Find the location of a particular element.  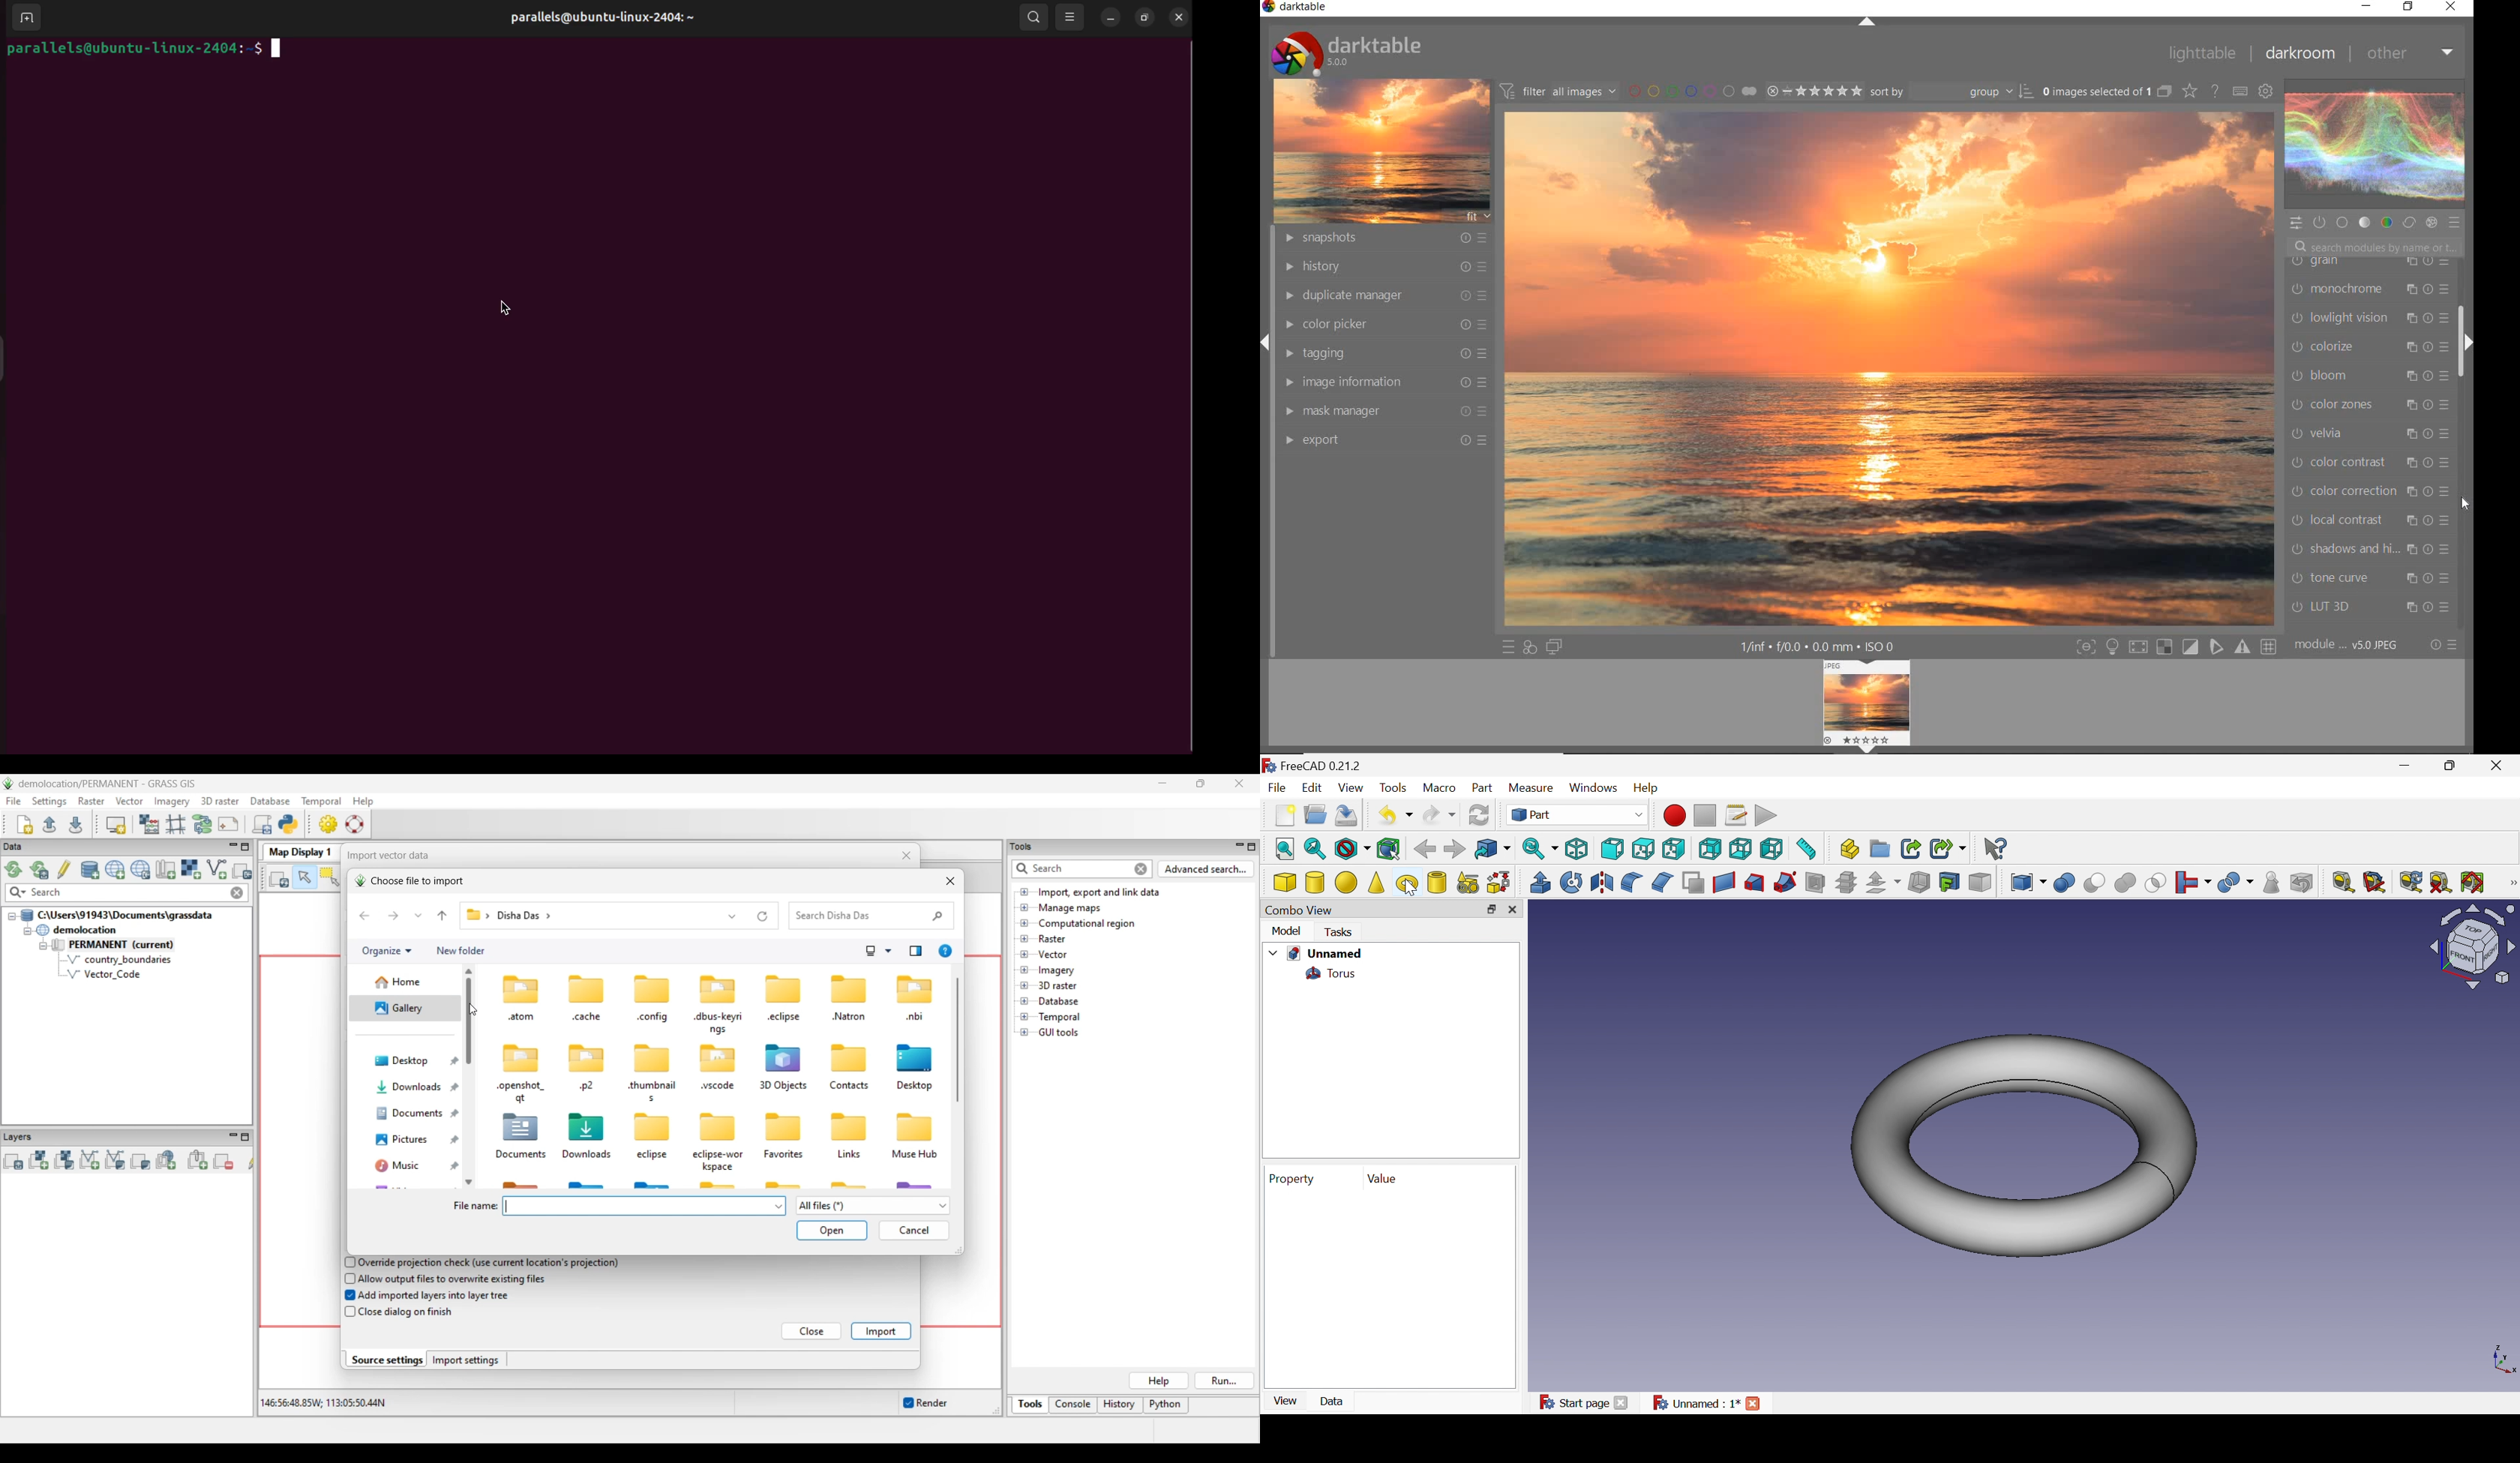

 is located at coordinates (1284, 815).